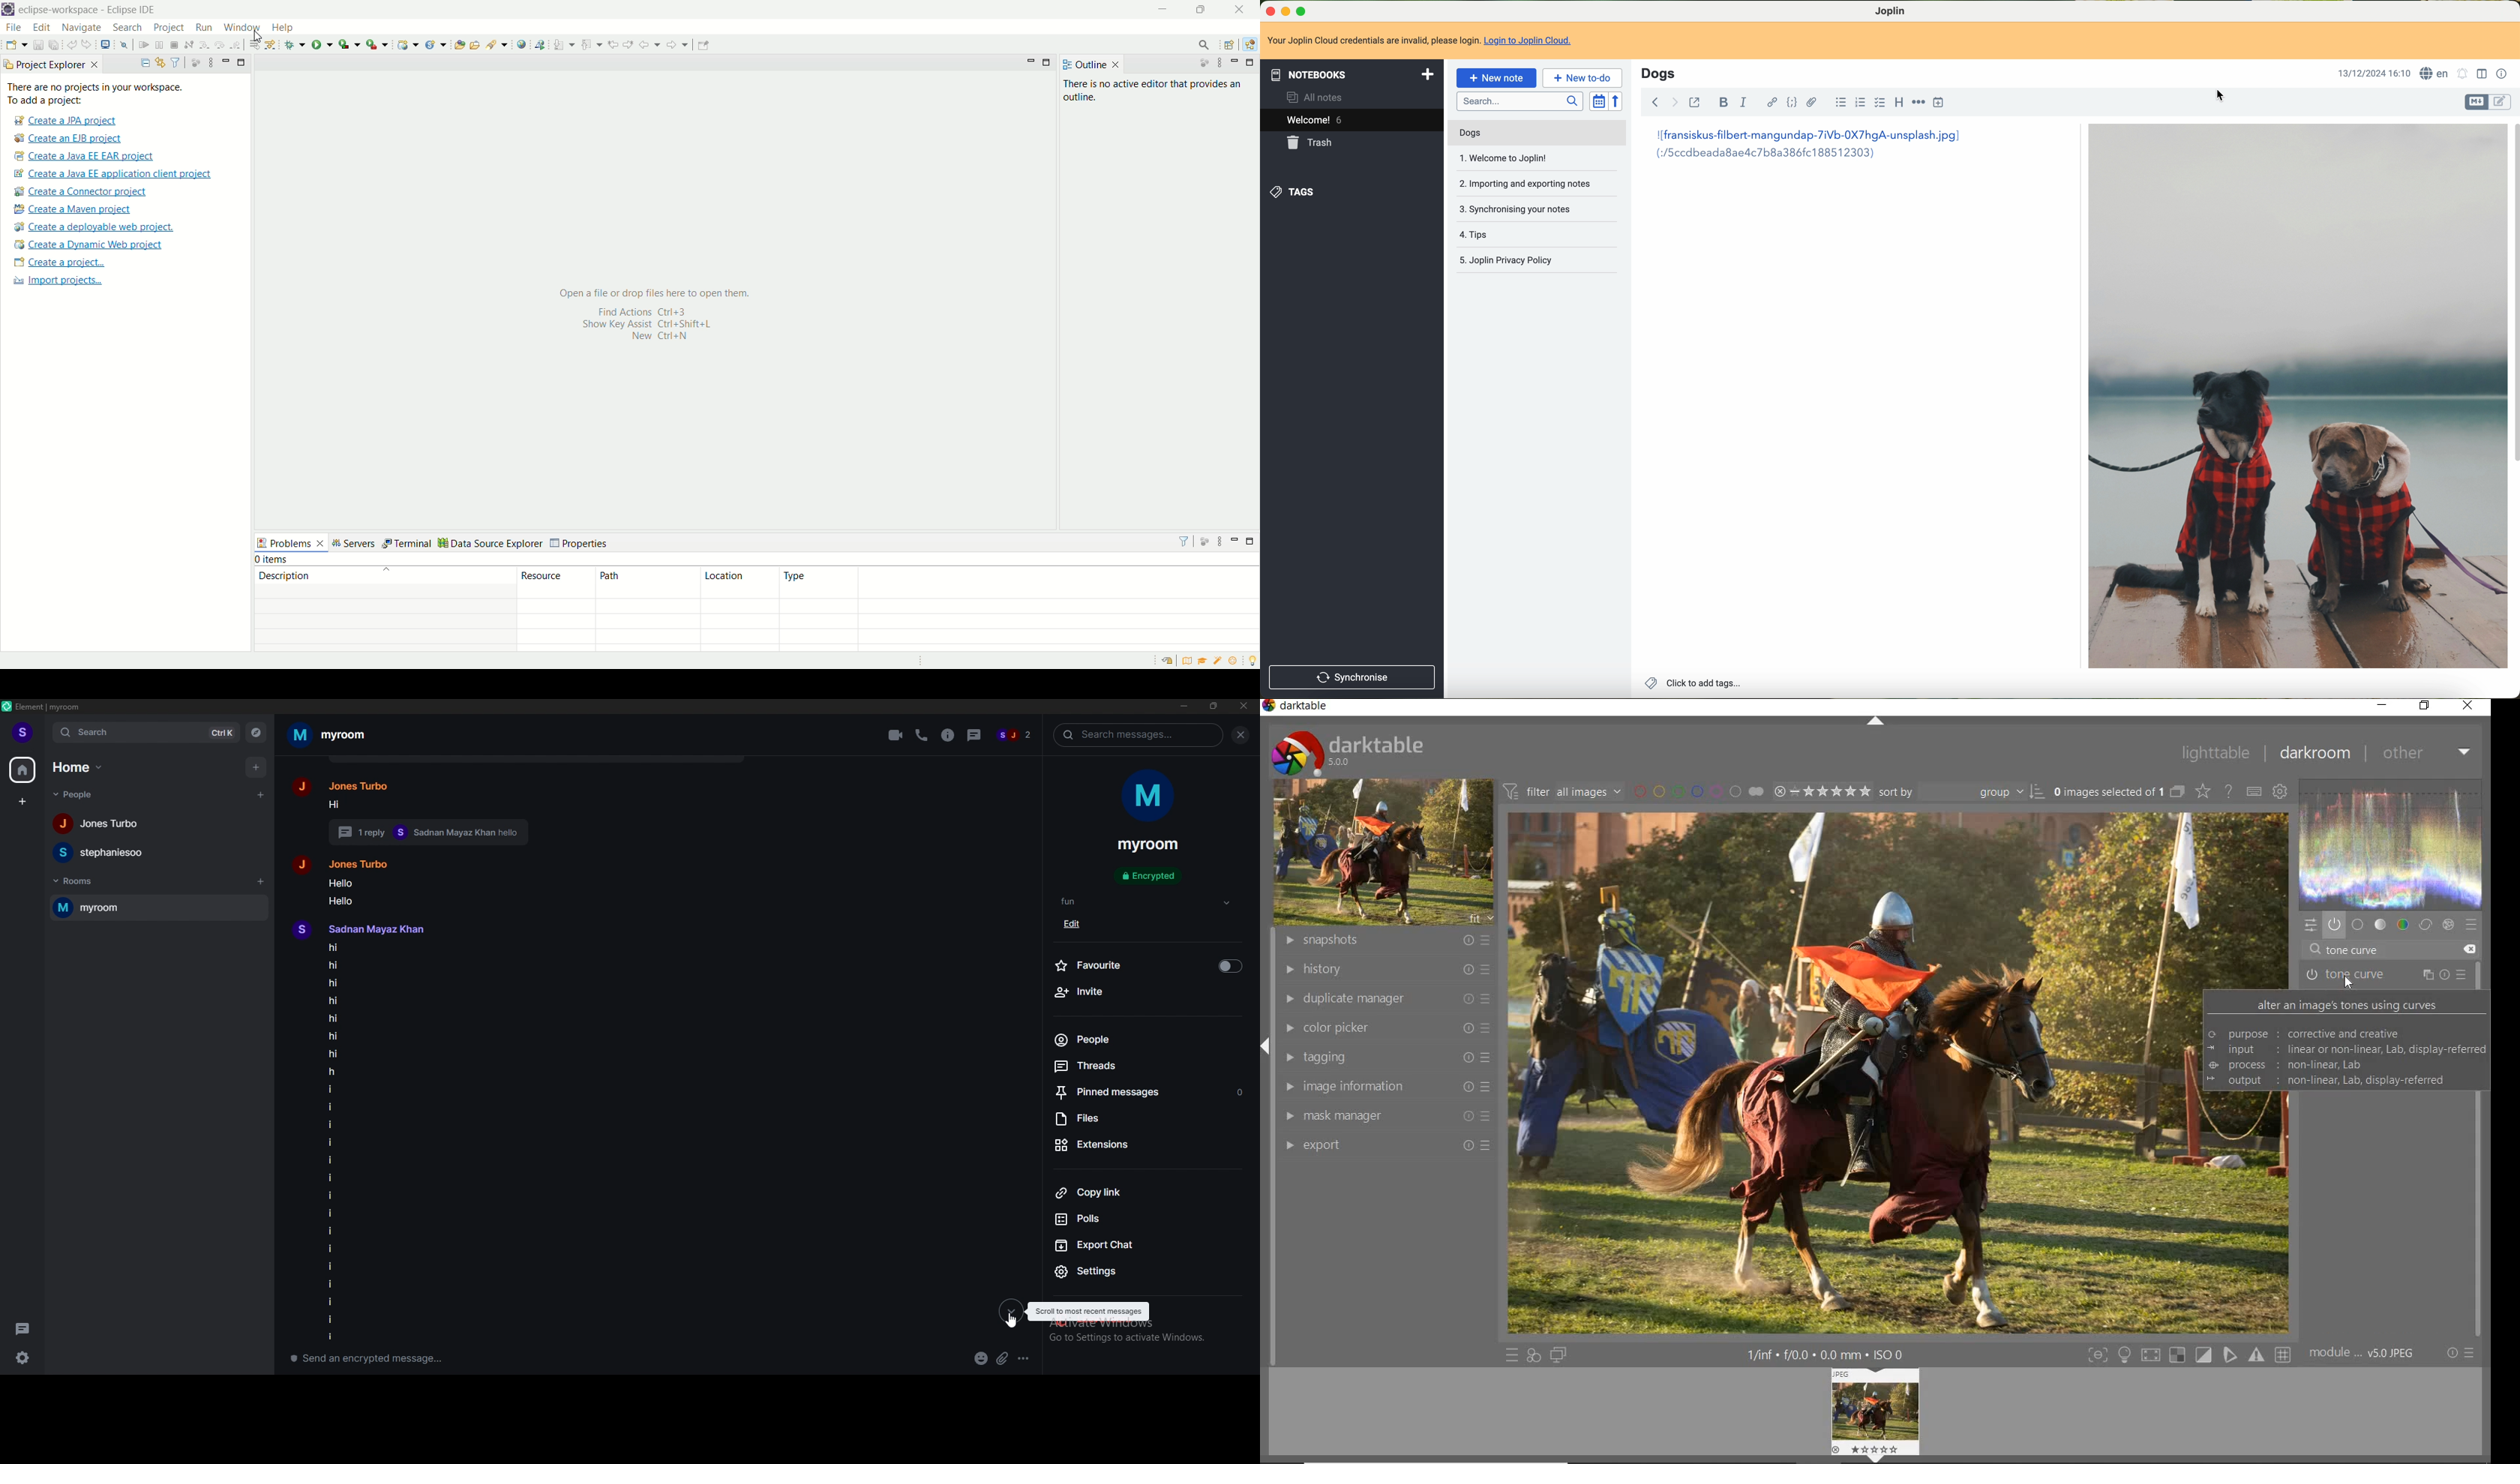 This screenshot has width=2520, height=1484. I want to click on insert time, so click(1940, 104).